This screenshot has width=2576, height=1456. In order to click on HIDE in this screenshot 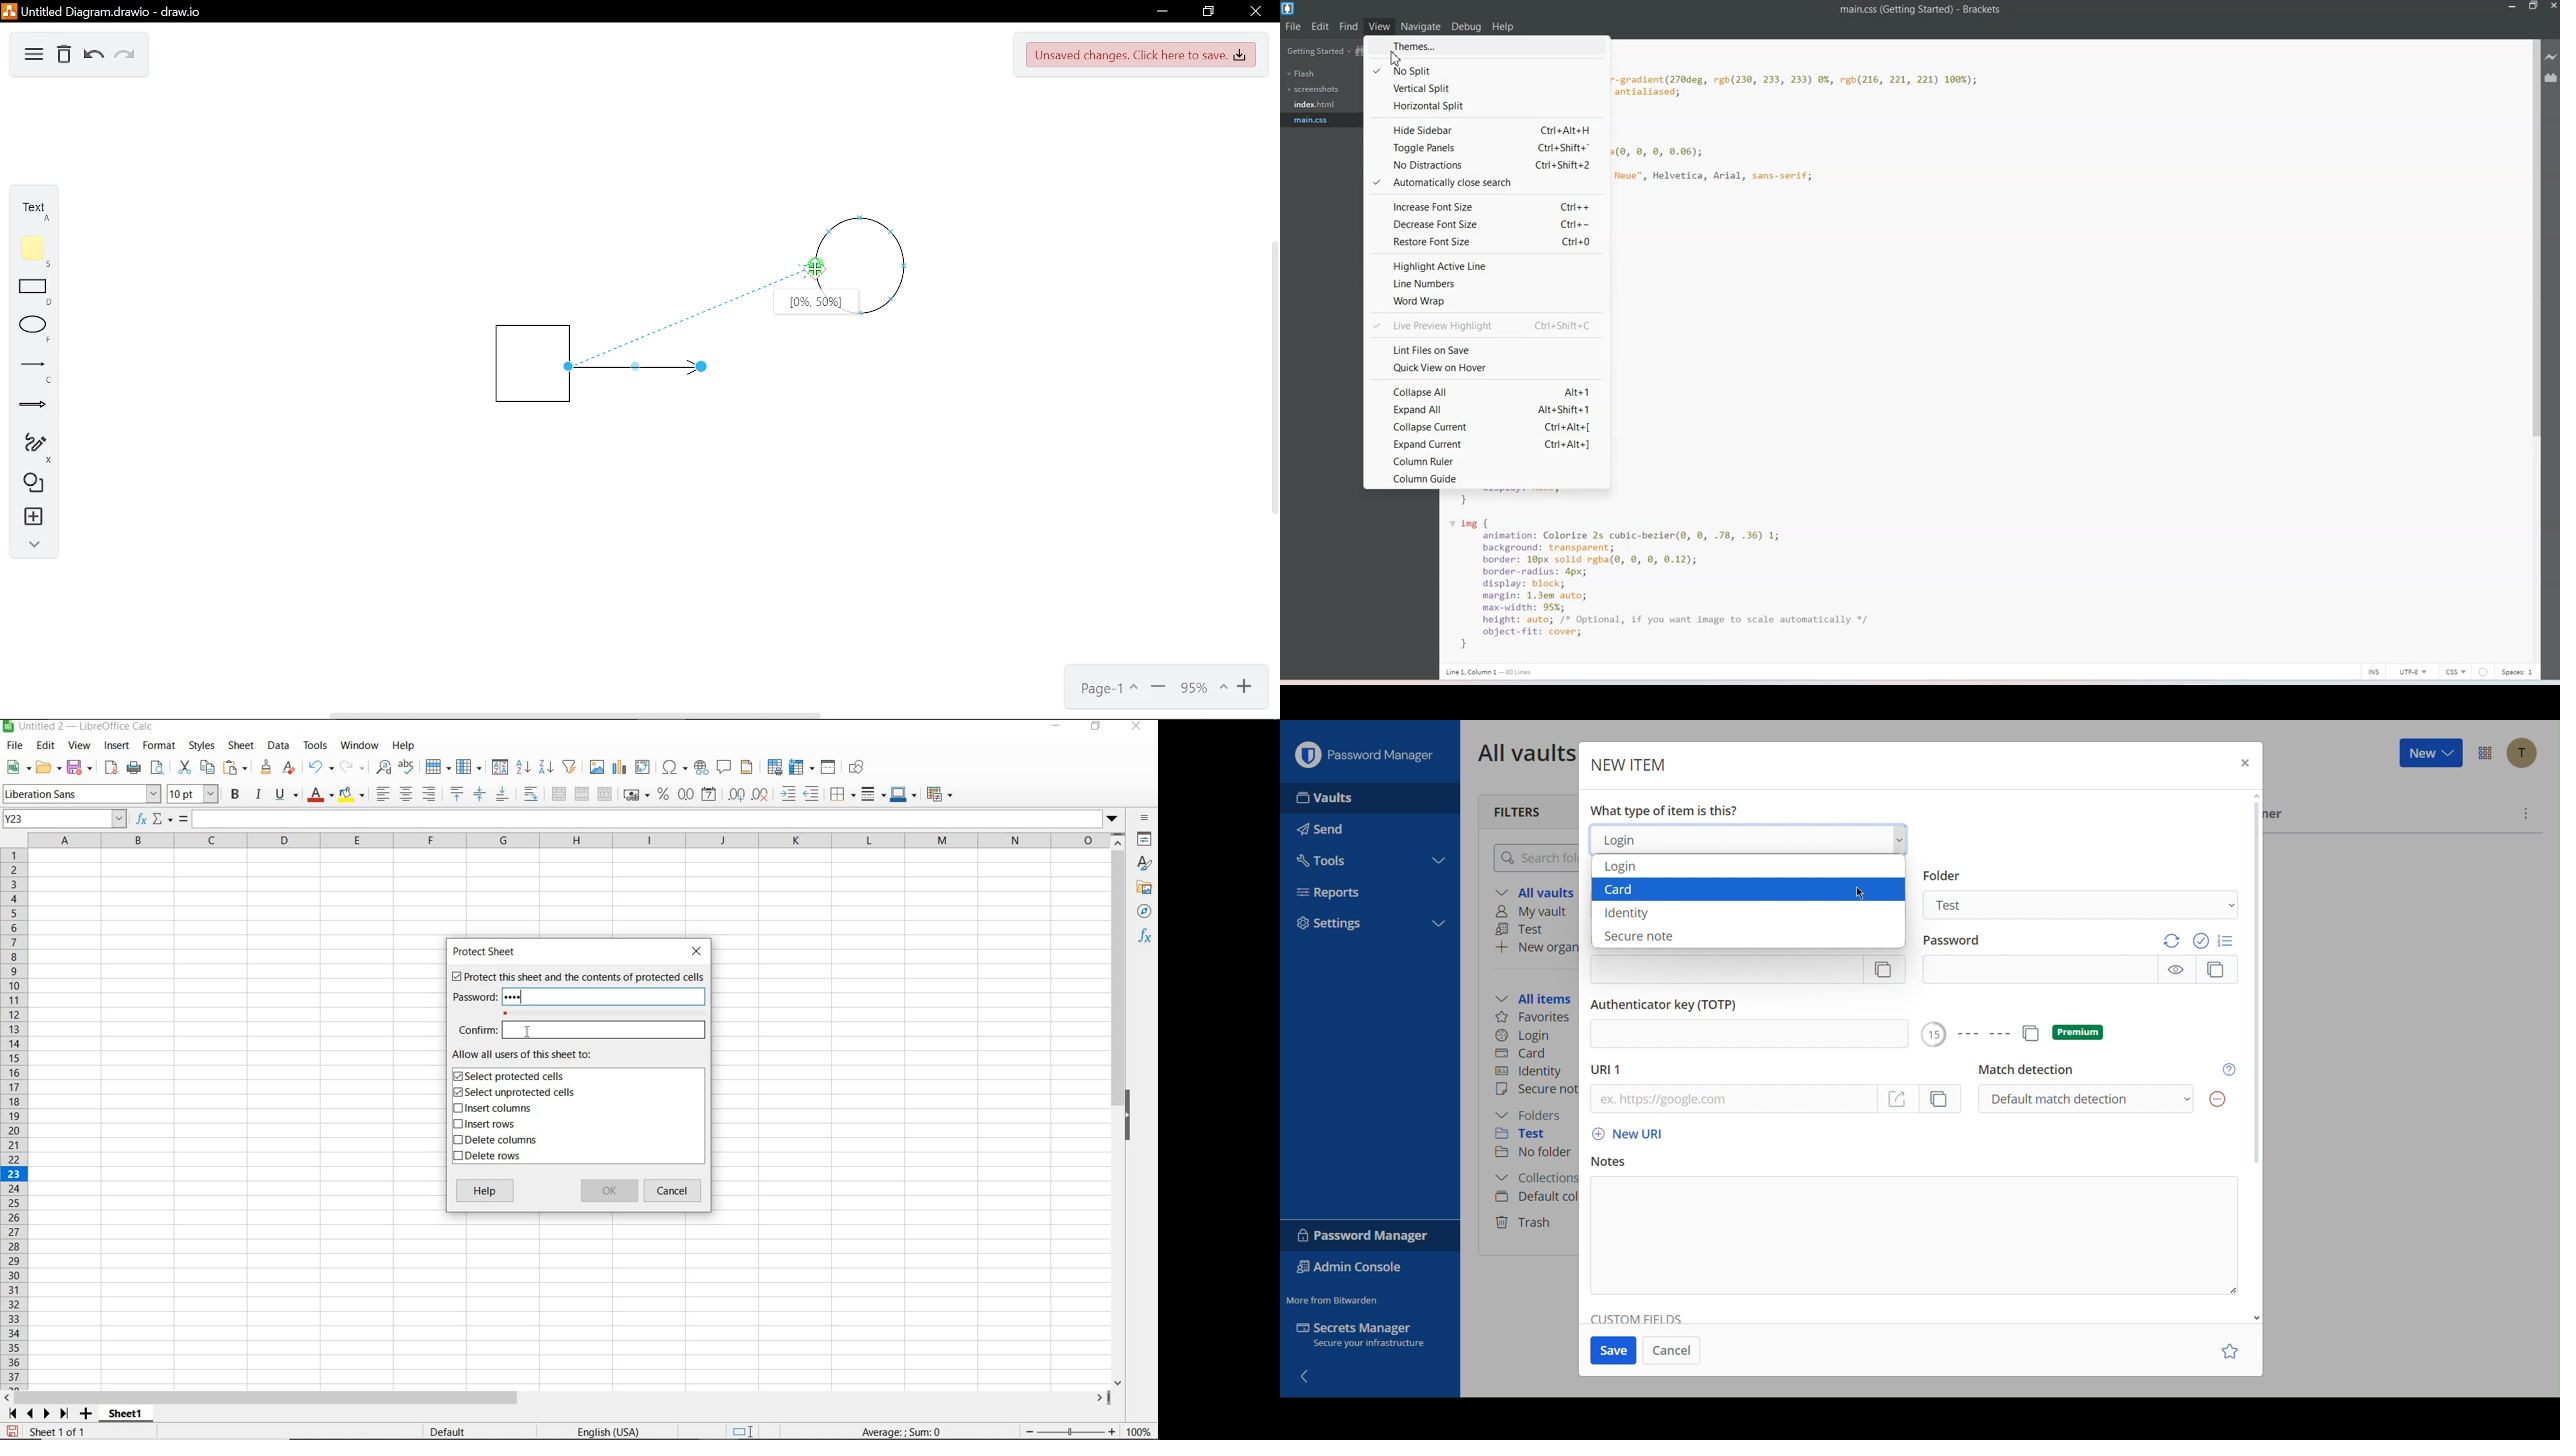, I will do `click(1136, 1113)`.